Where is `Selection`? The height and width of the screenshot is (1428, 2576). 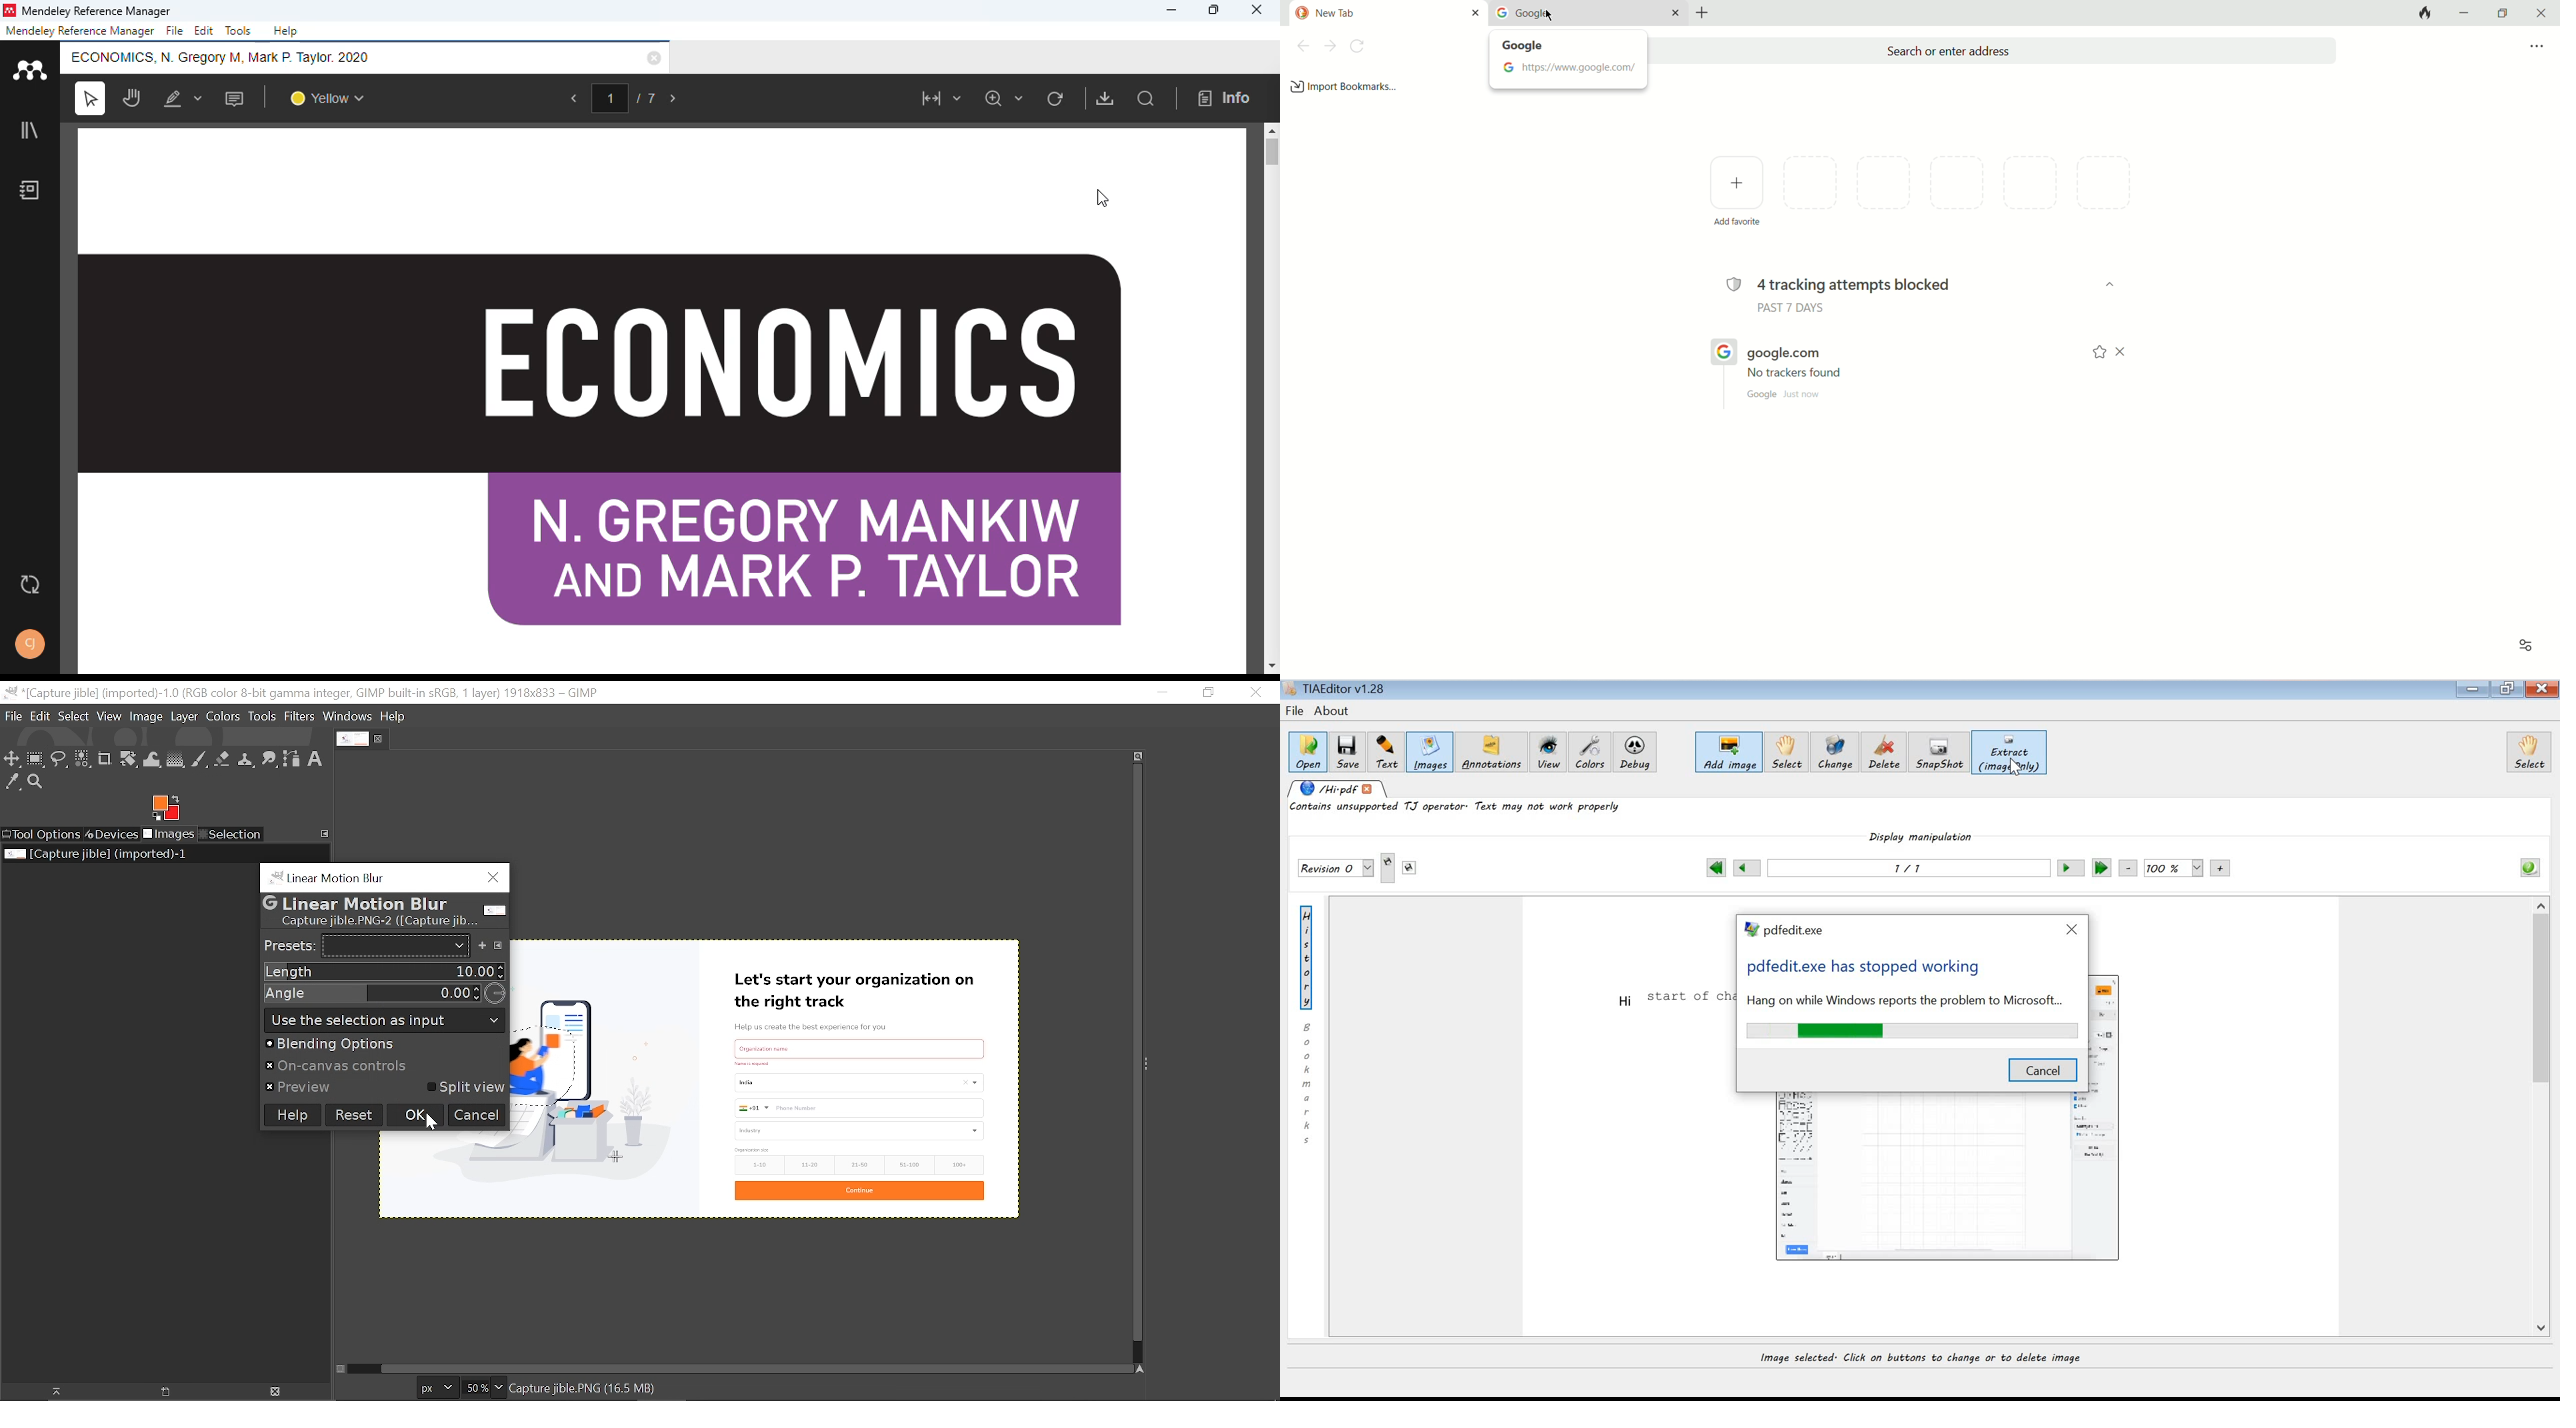 Selection is located at coordinates (230, 835).